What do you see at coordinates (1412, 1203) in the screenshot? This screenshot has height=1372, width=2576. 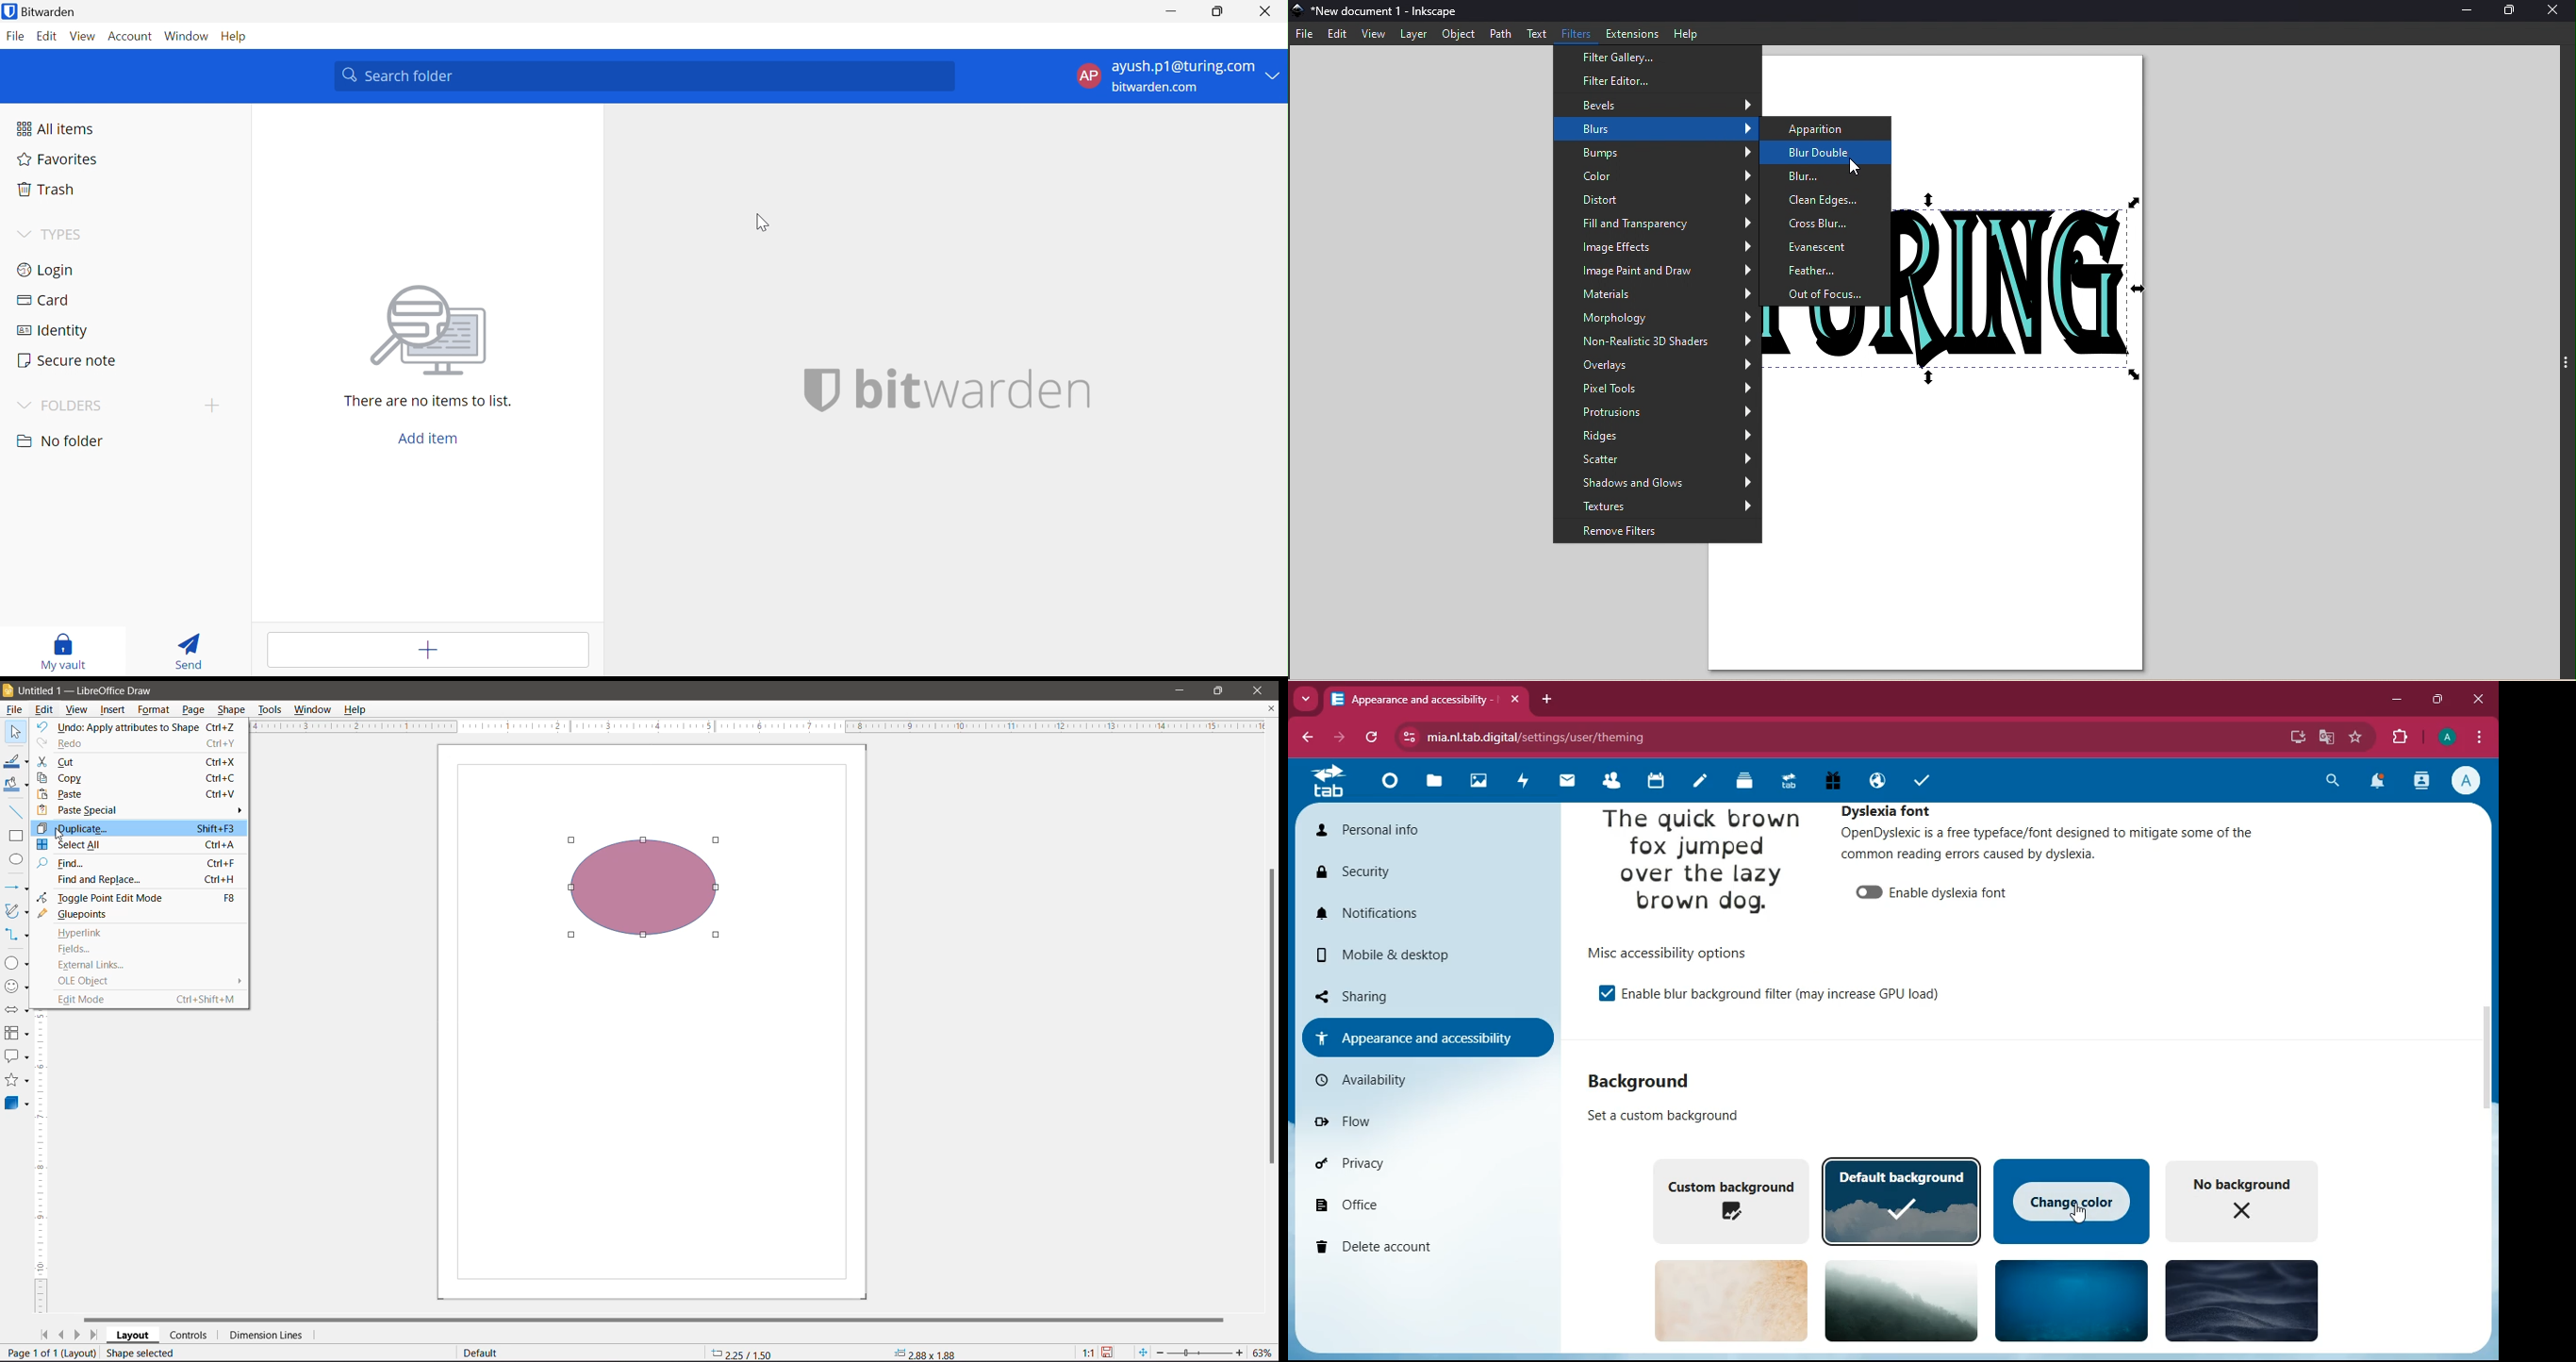 I see `office` at bounding box center [1412, 1203].